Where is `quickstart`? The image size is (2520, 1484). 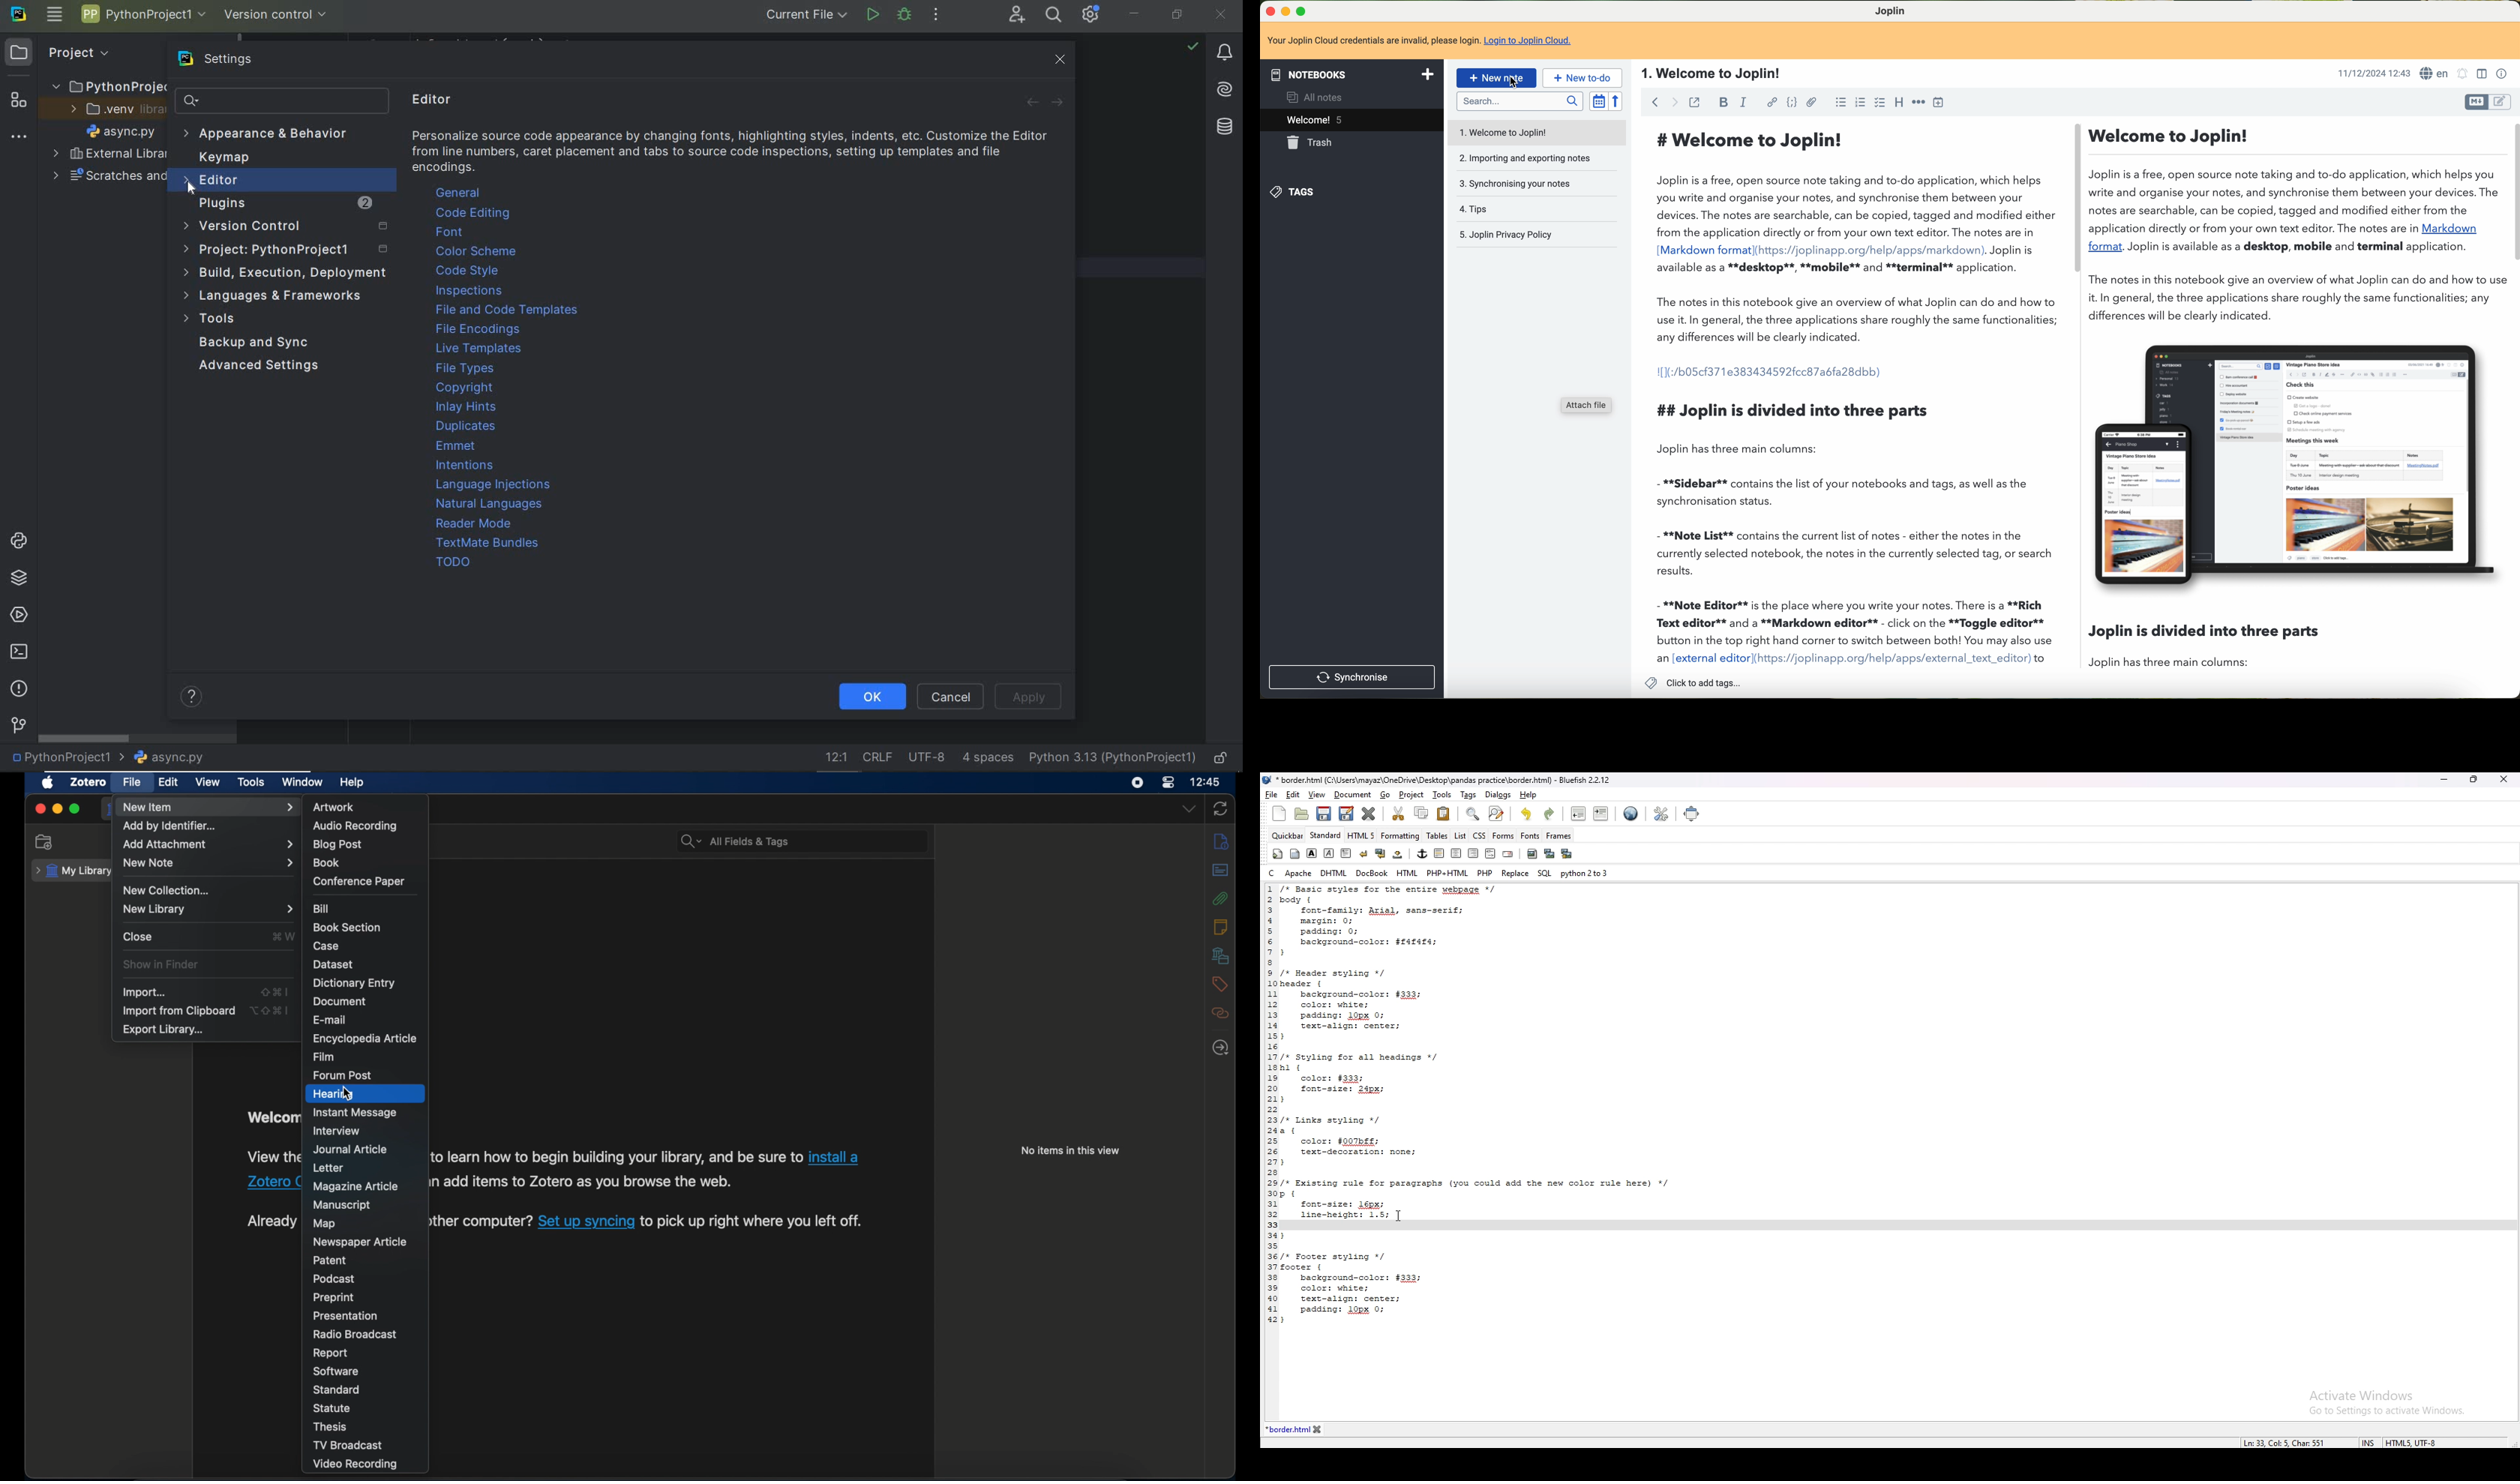 quickstart is located at coordinates (1278, 854).